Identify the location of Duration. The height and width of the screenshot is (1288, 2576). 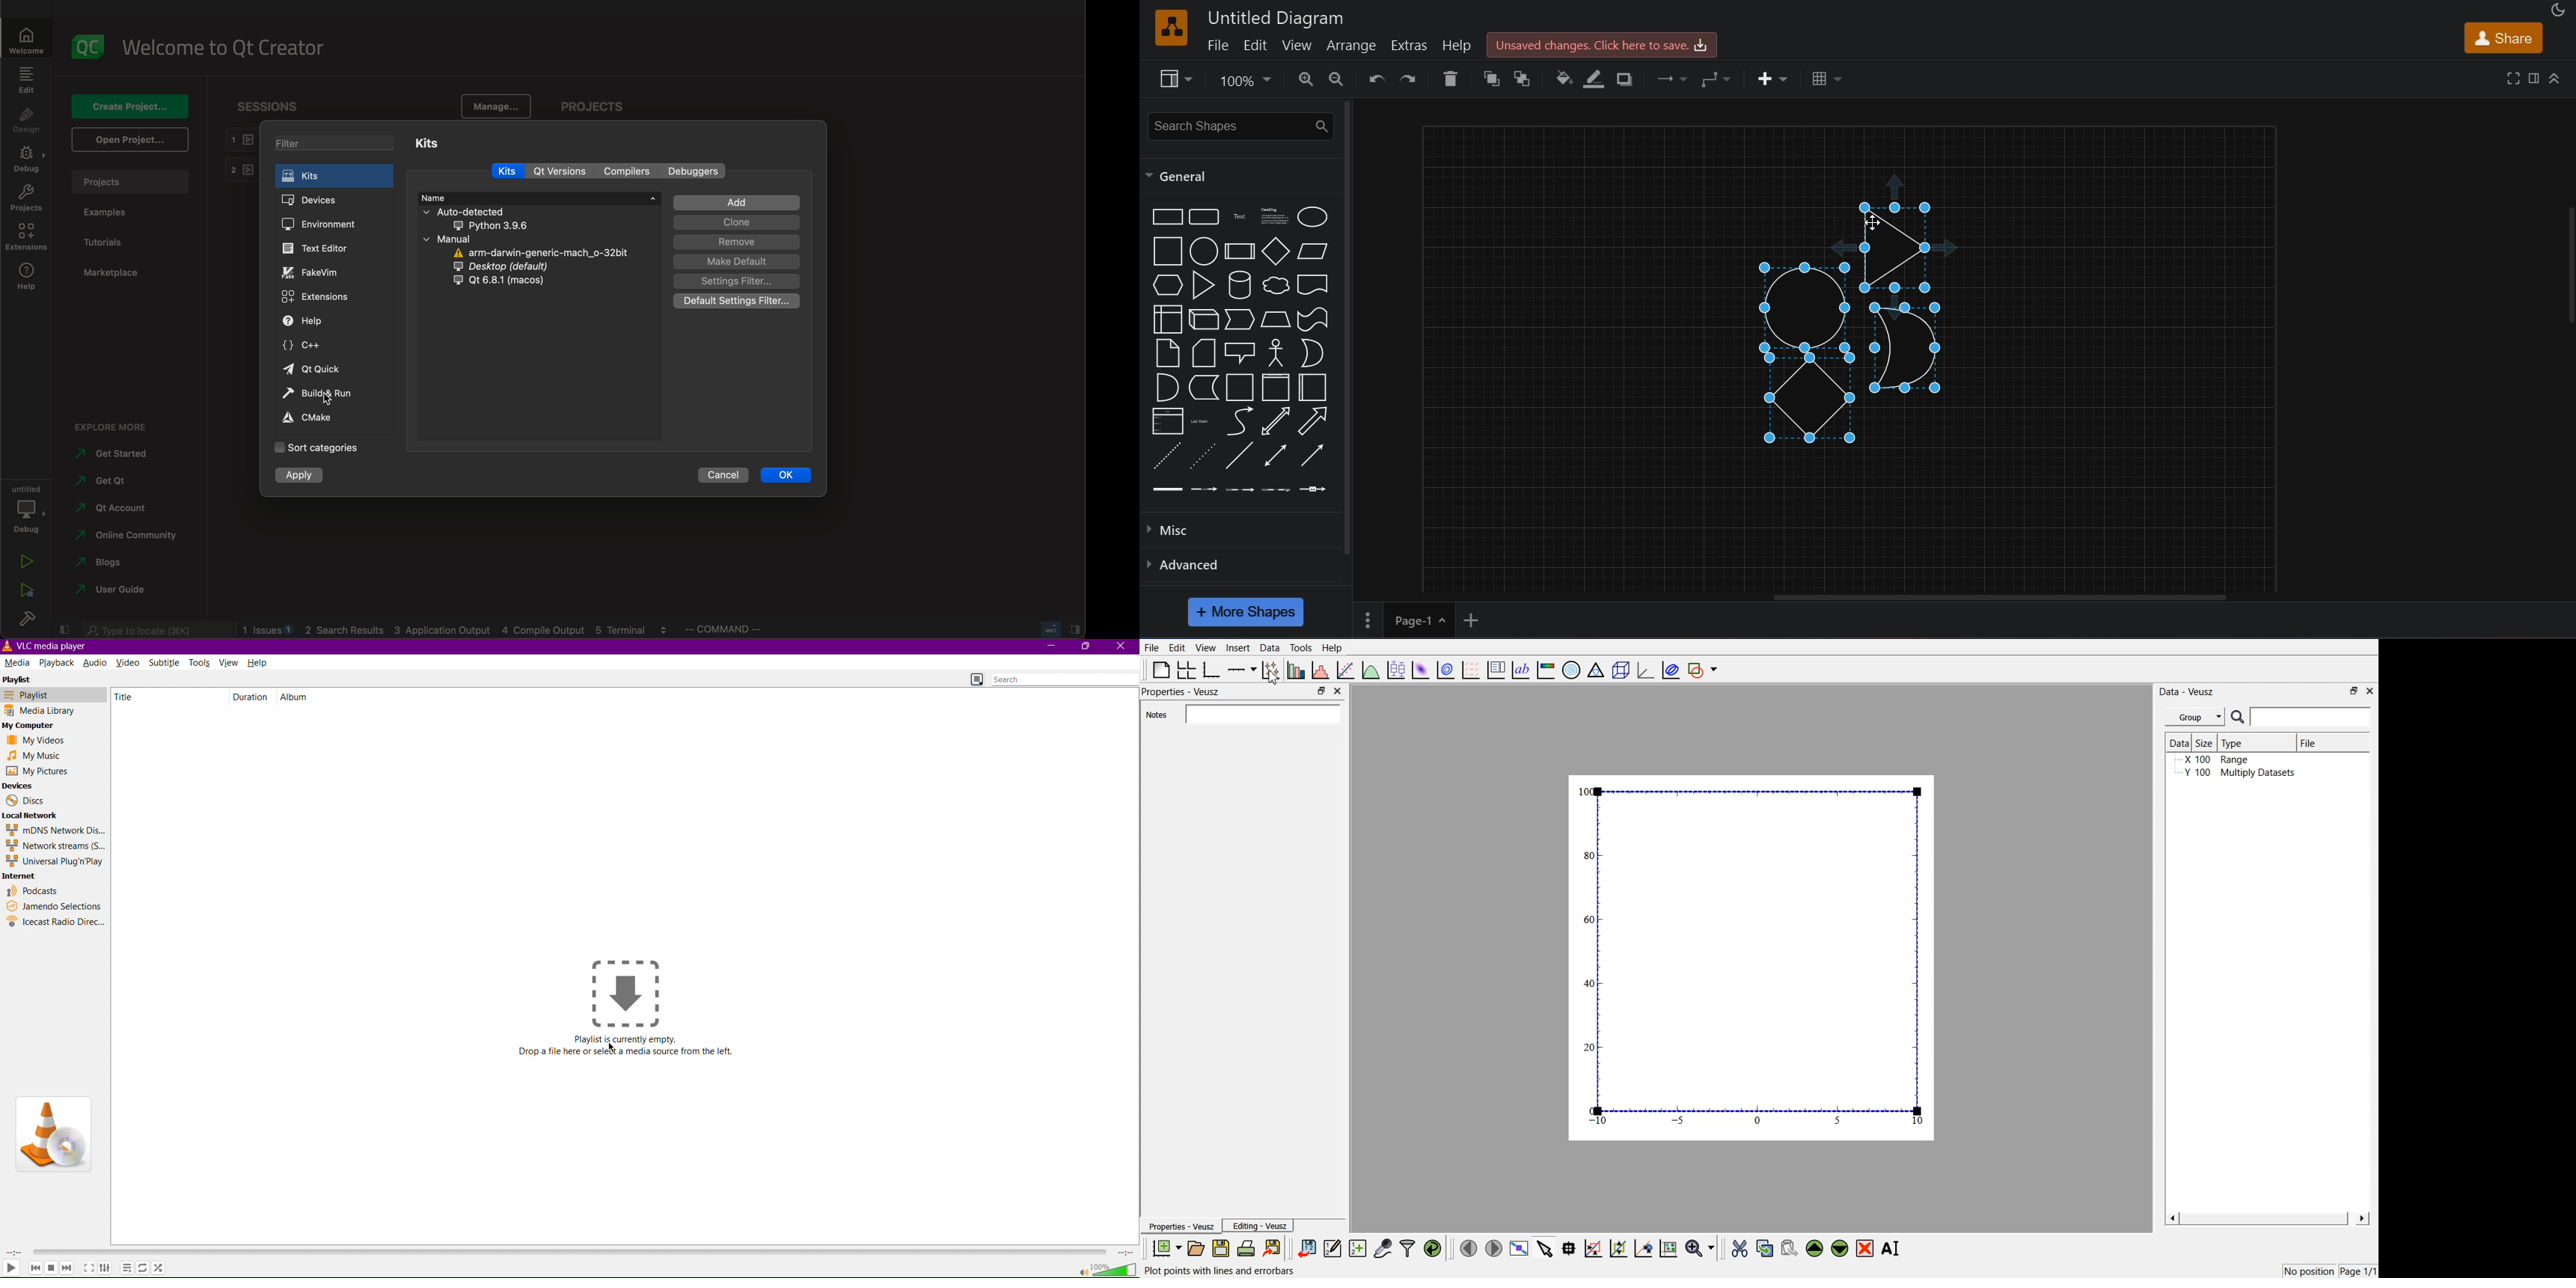
(251, 697).